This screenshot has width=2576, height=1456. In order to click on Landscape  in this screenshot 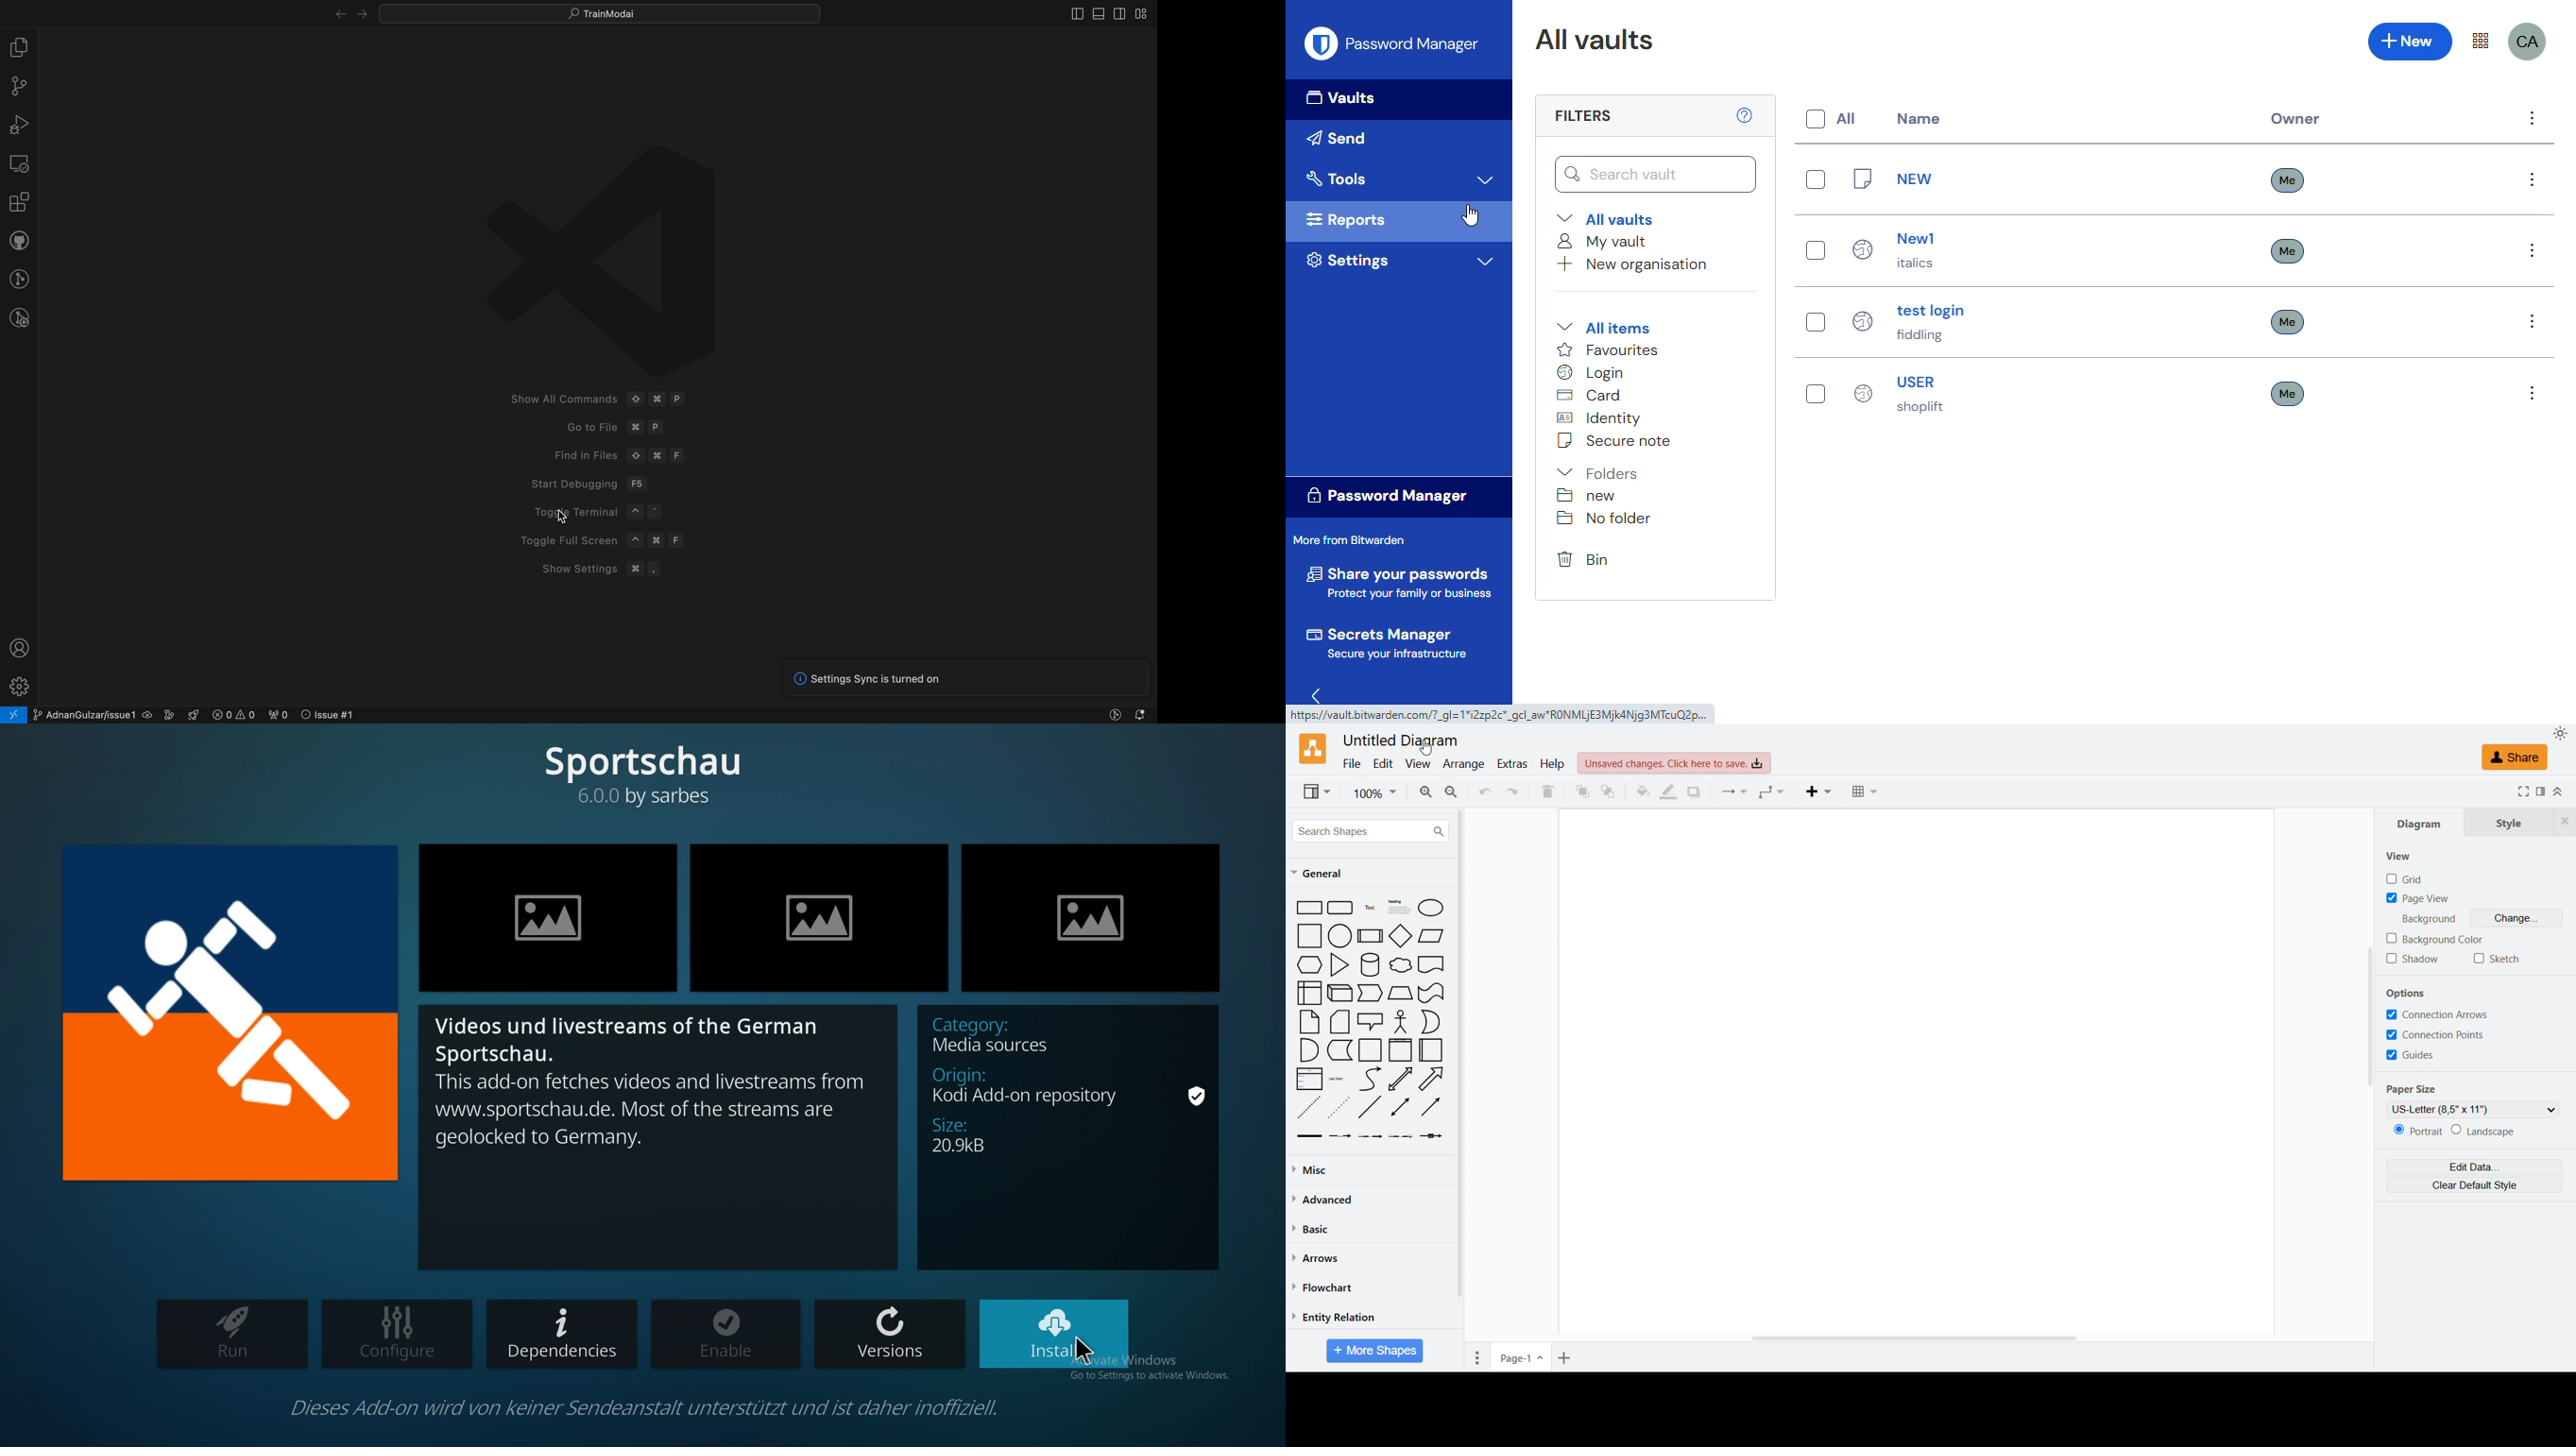, I will do `click(2485, 1131)`.